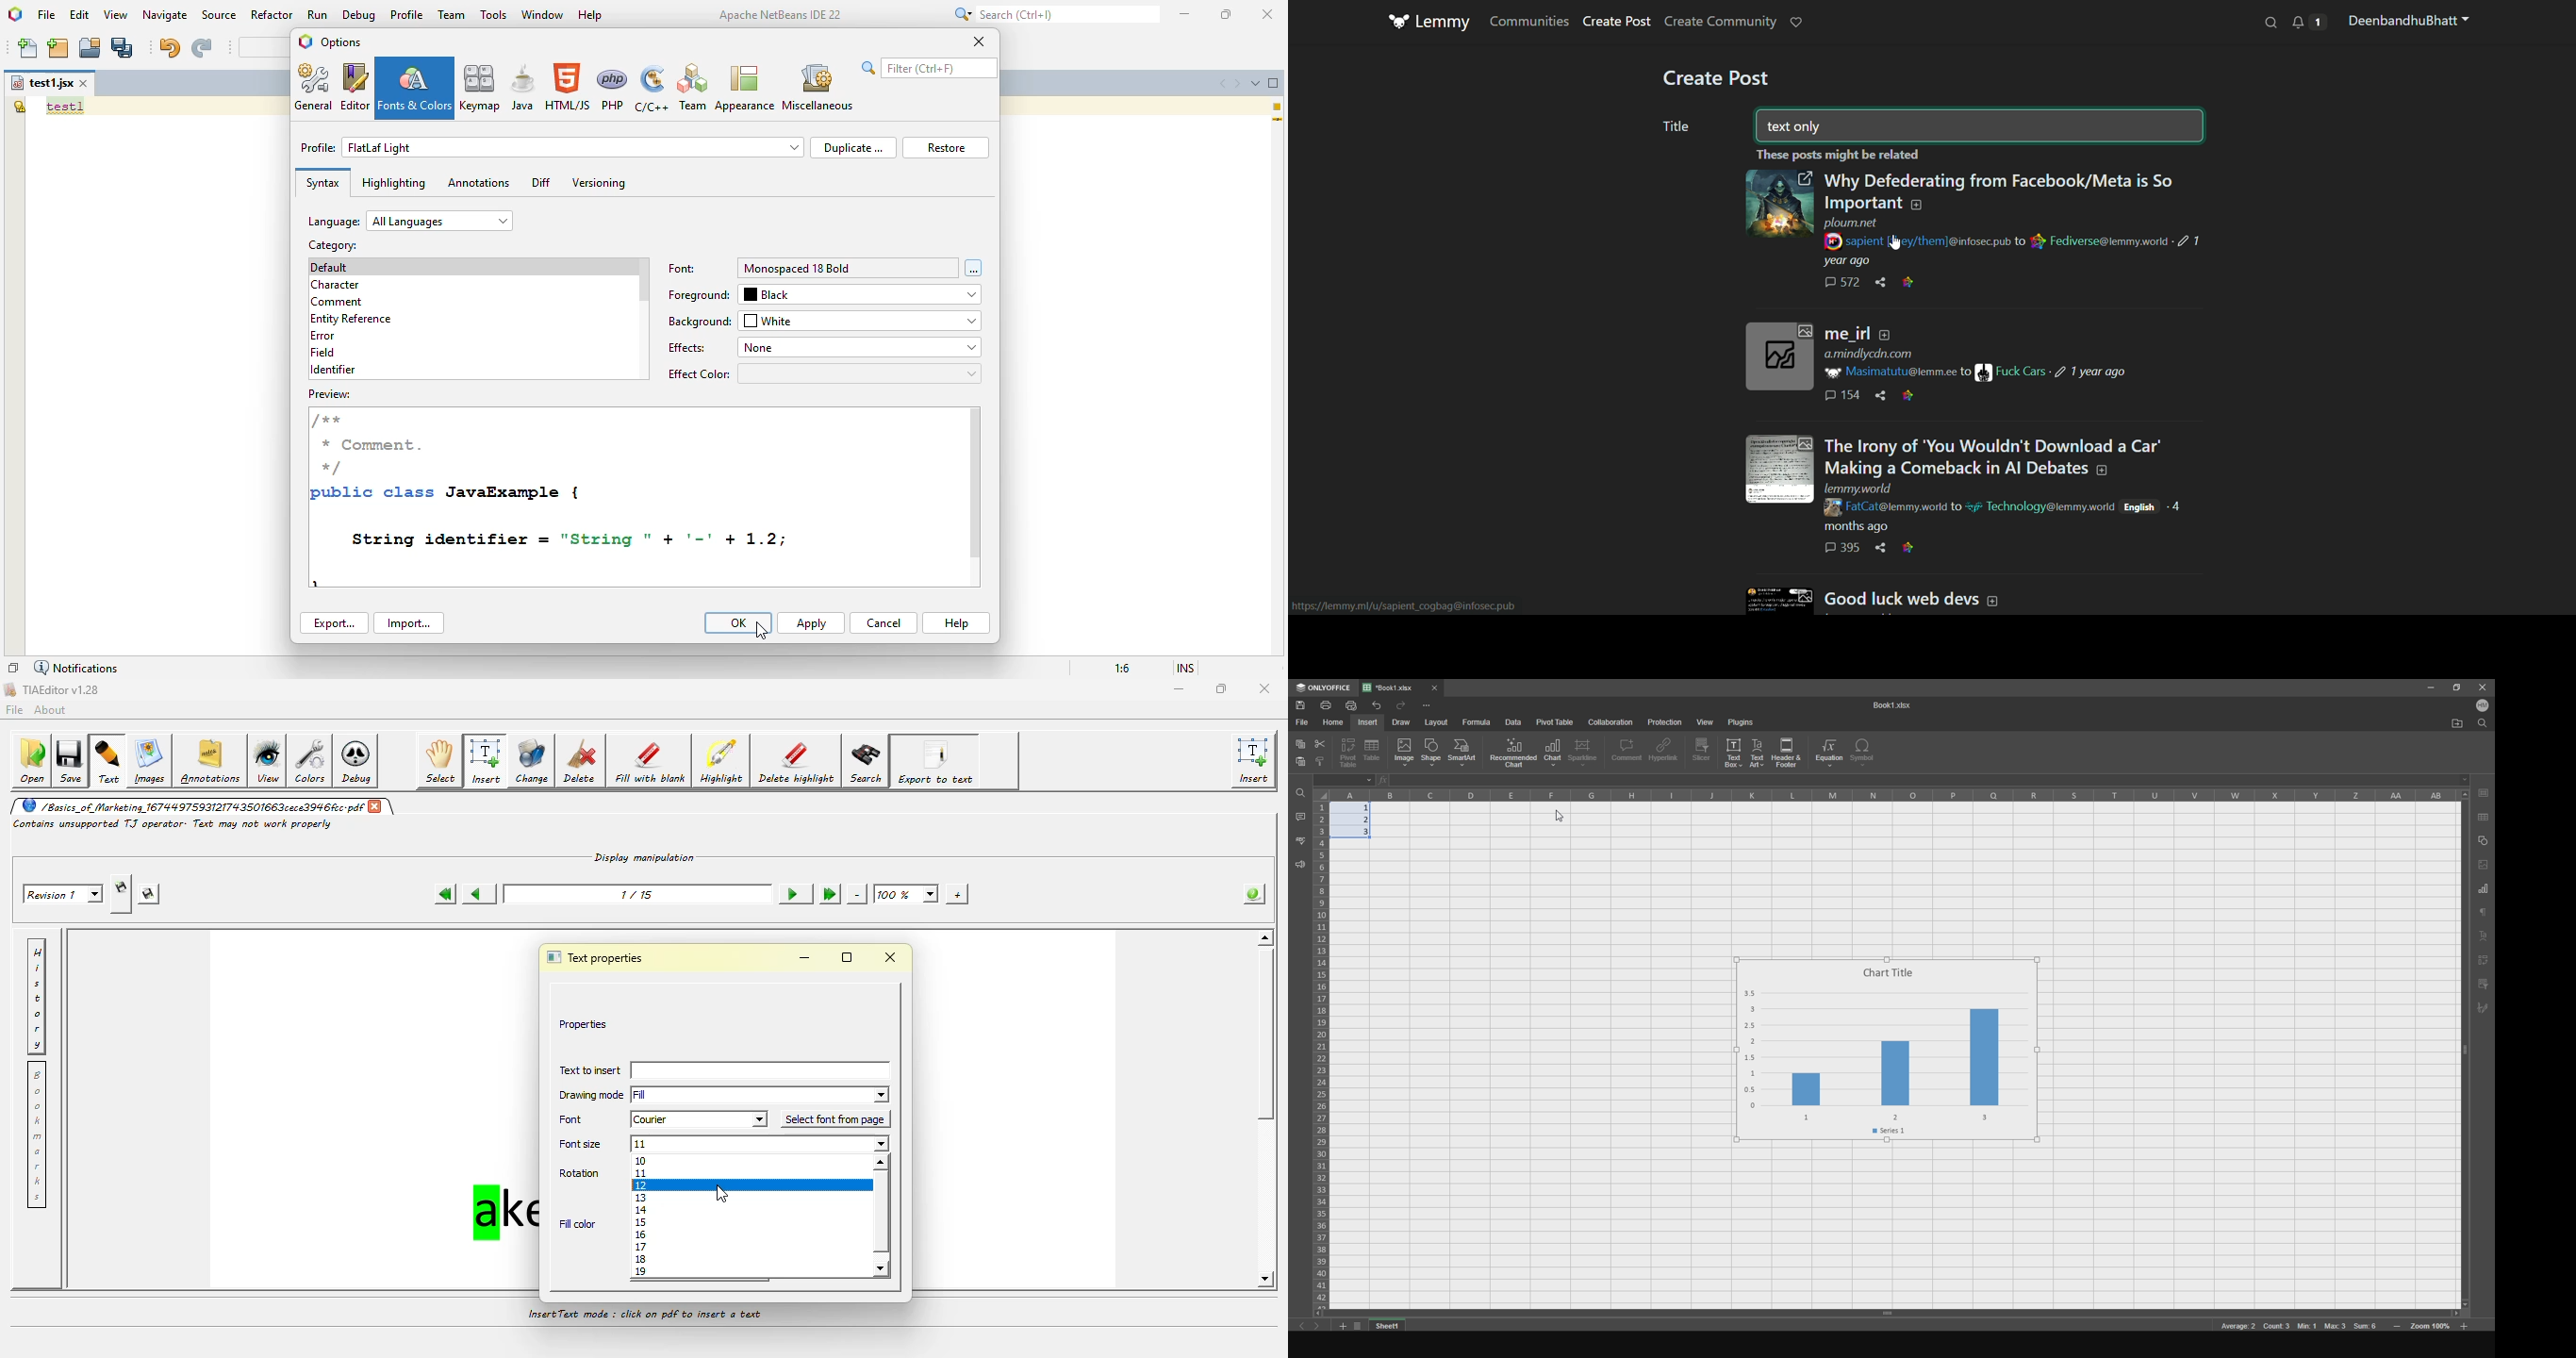 The width and height of the screenshot is (2576, 1372). Describe the element at coordinates (2037, 241) in the screenshot. I see `Link` at that location.